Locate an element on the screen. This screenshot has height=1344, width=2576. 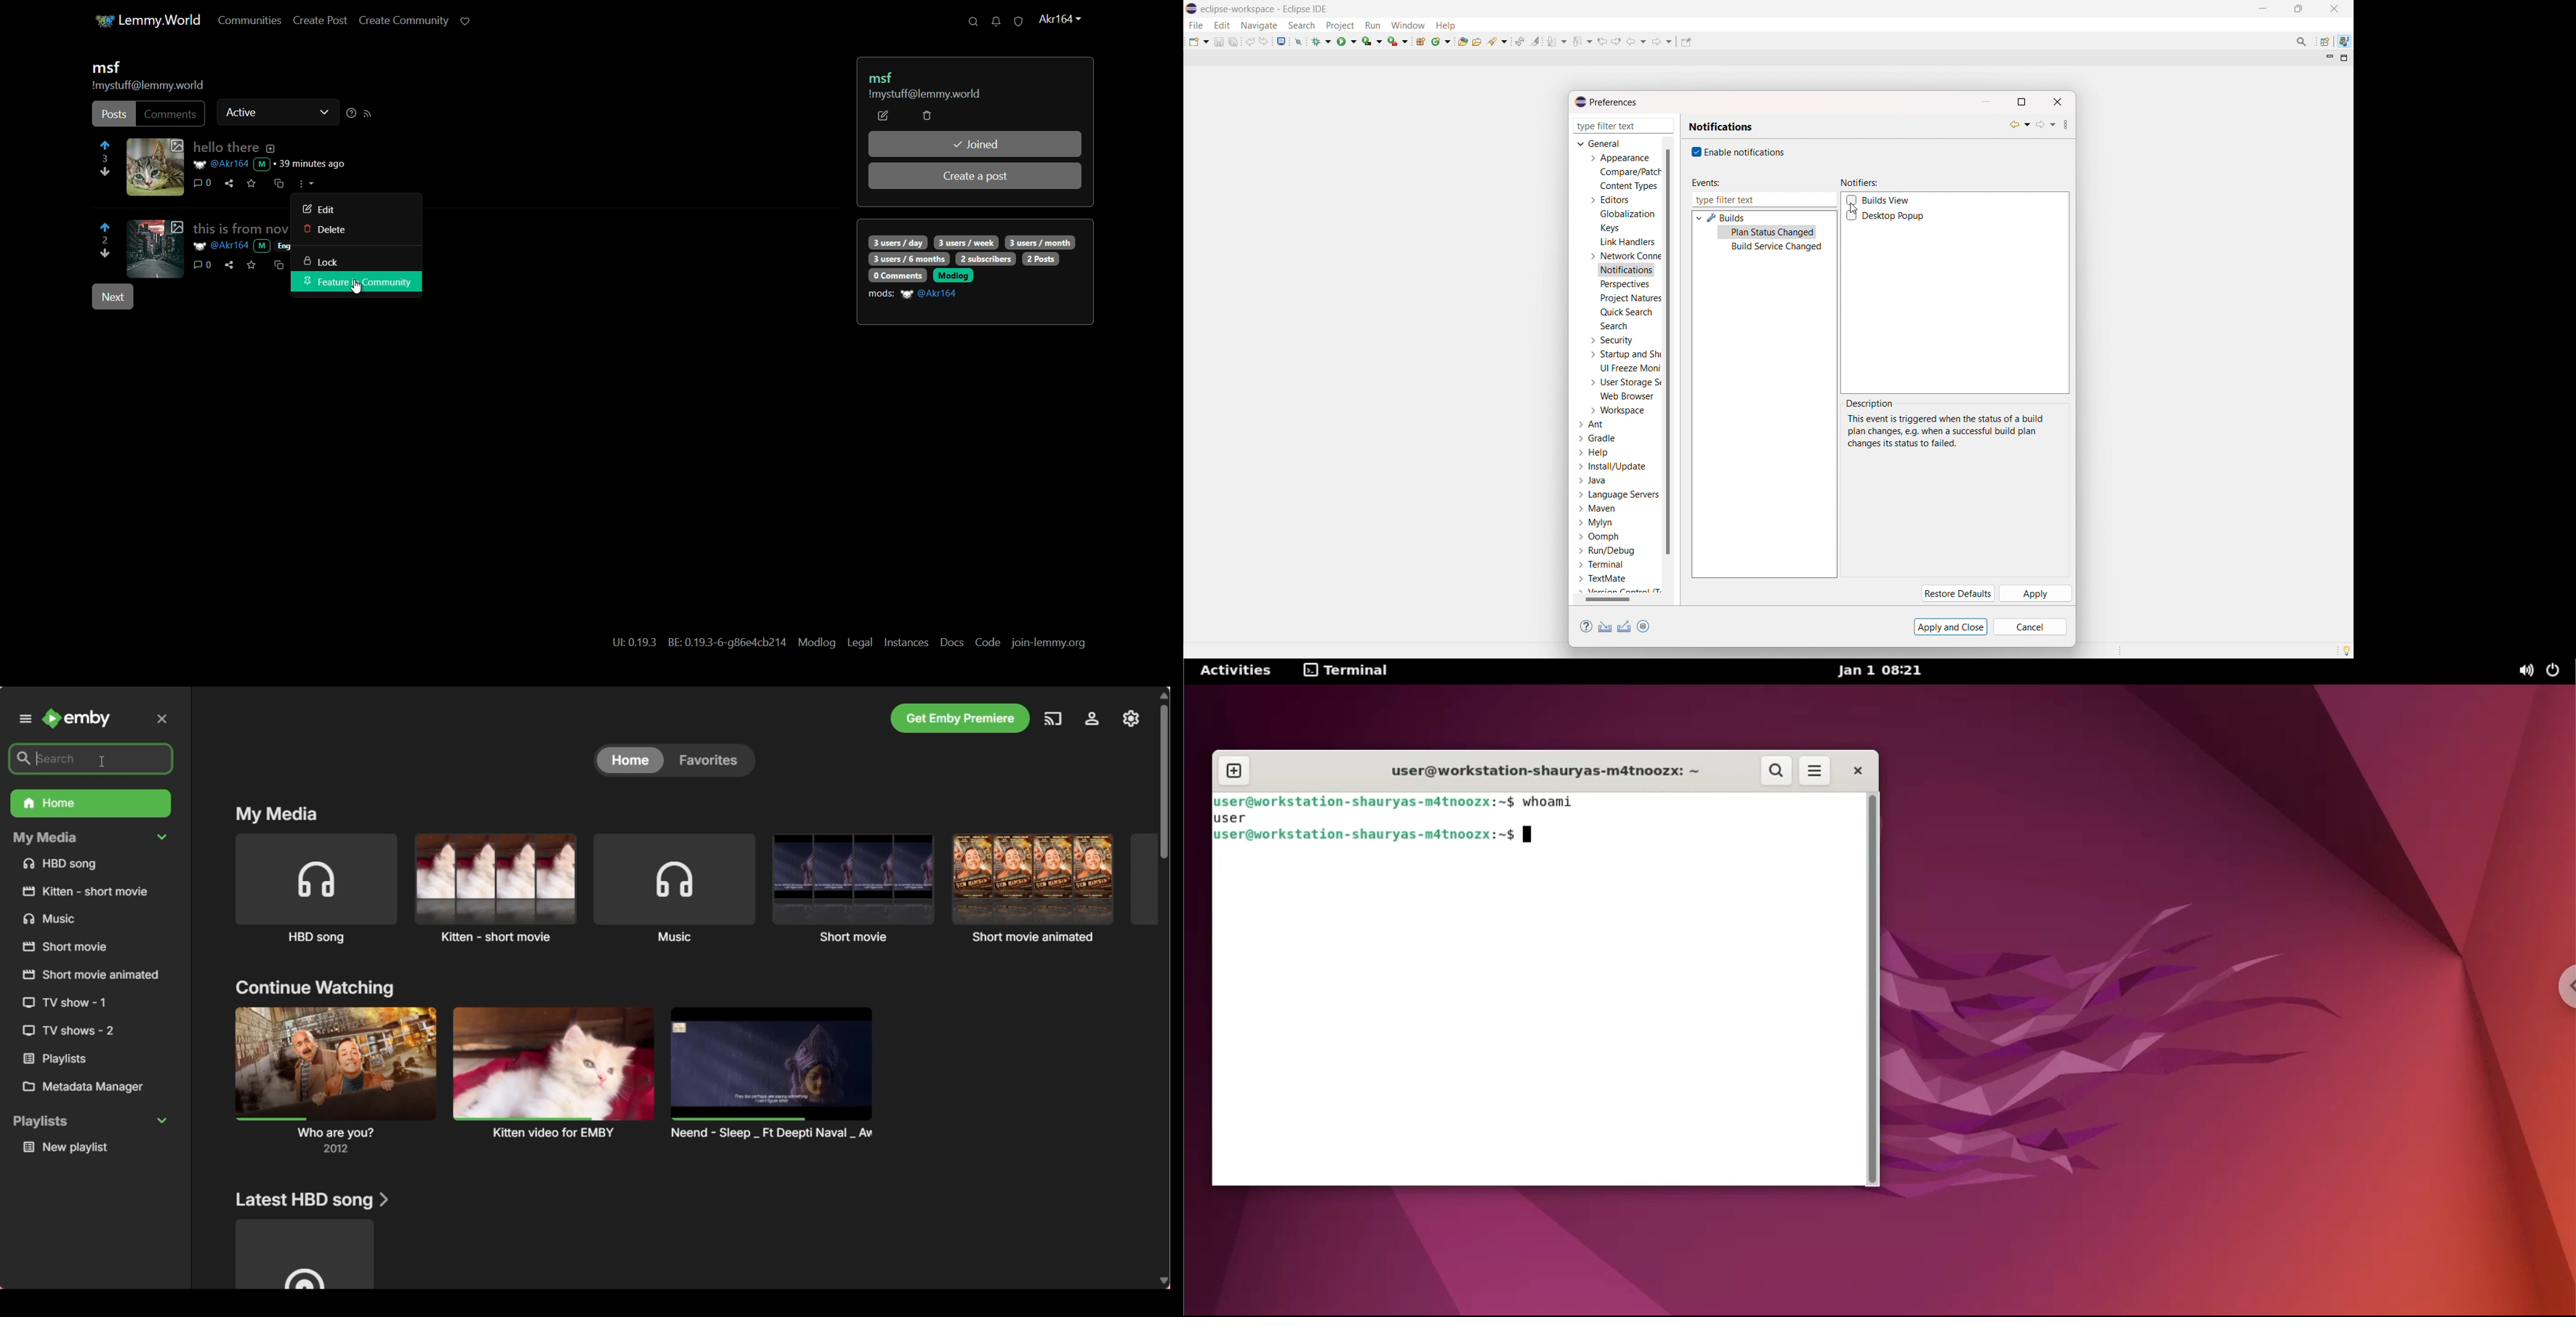
Collapse My Media is located at coordinates (91, 838).